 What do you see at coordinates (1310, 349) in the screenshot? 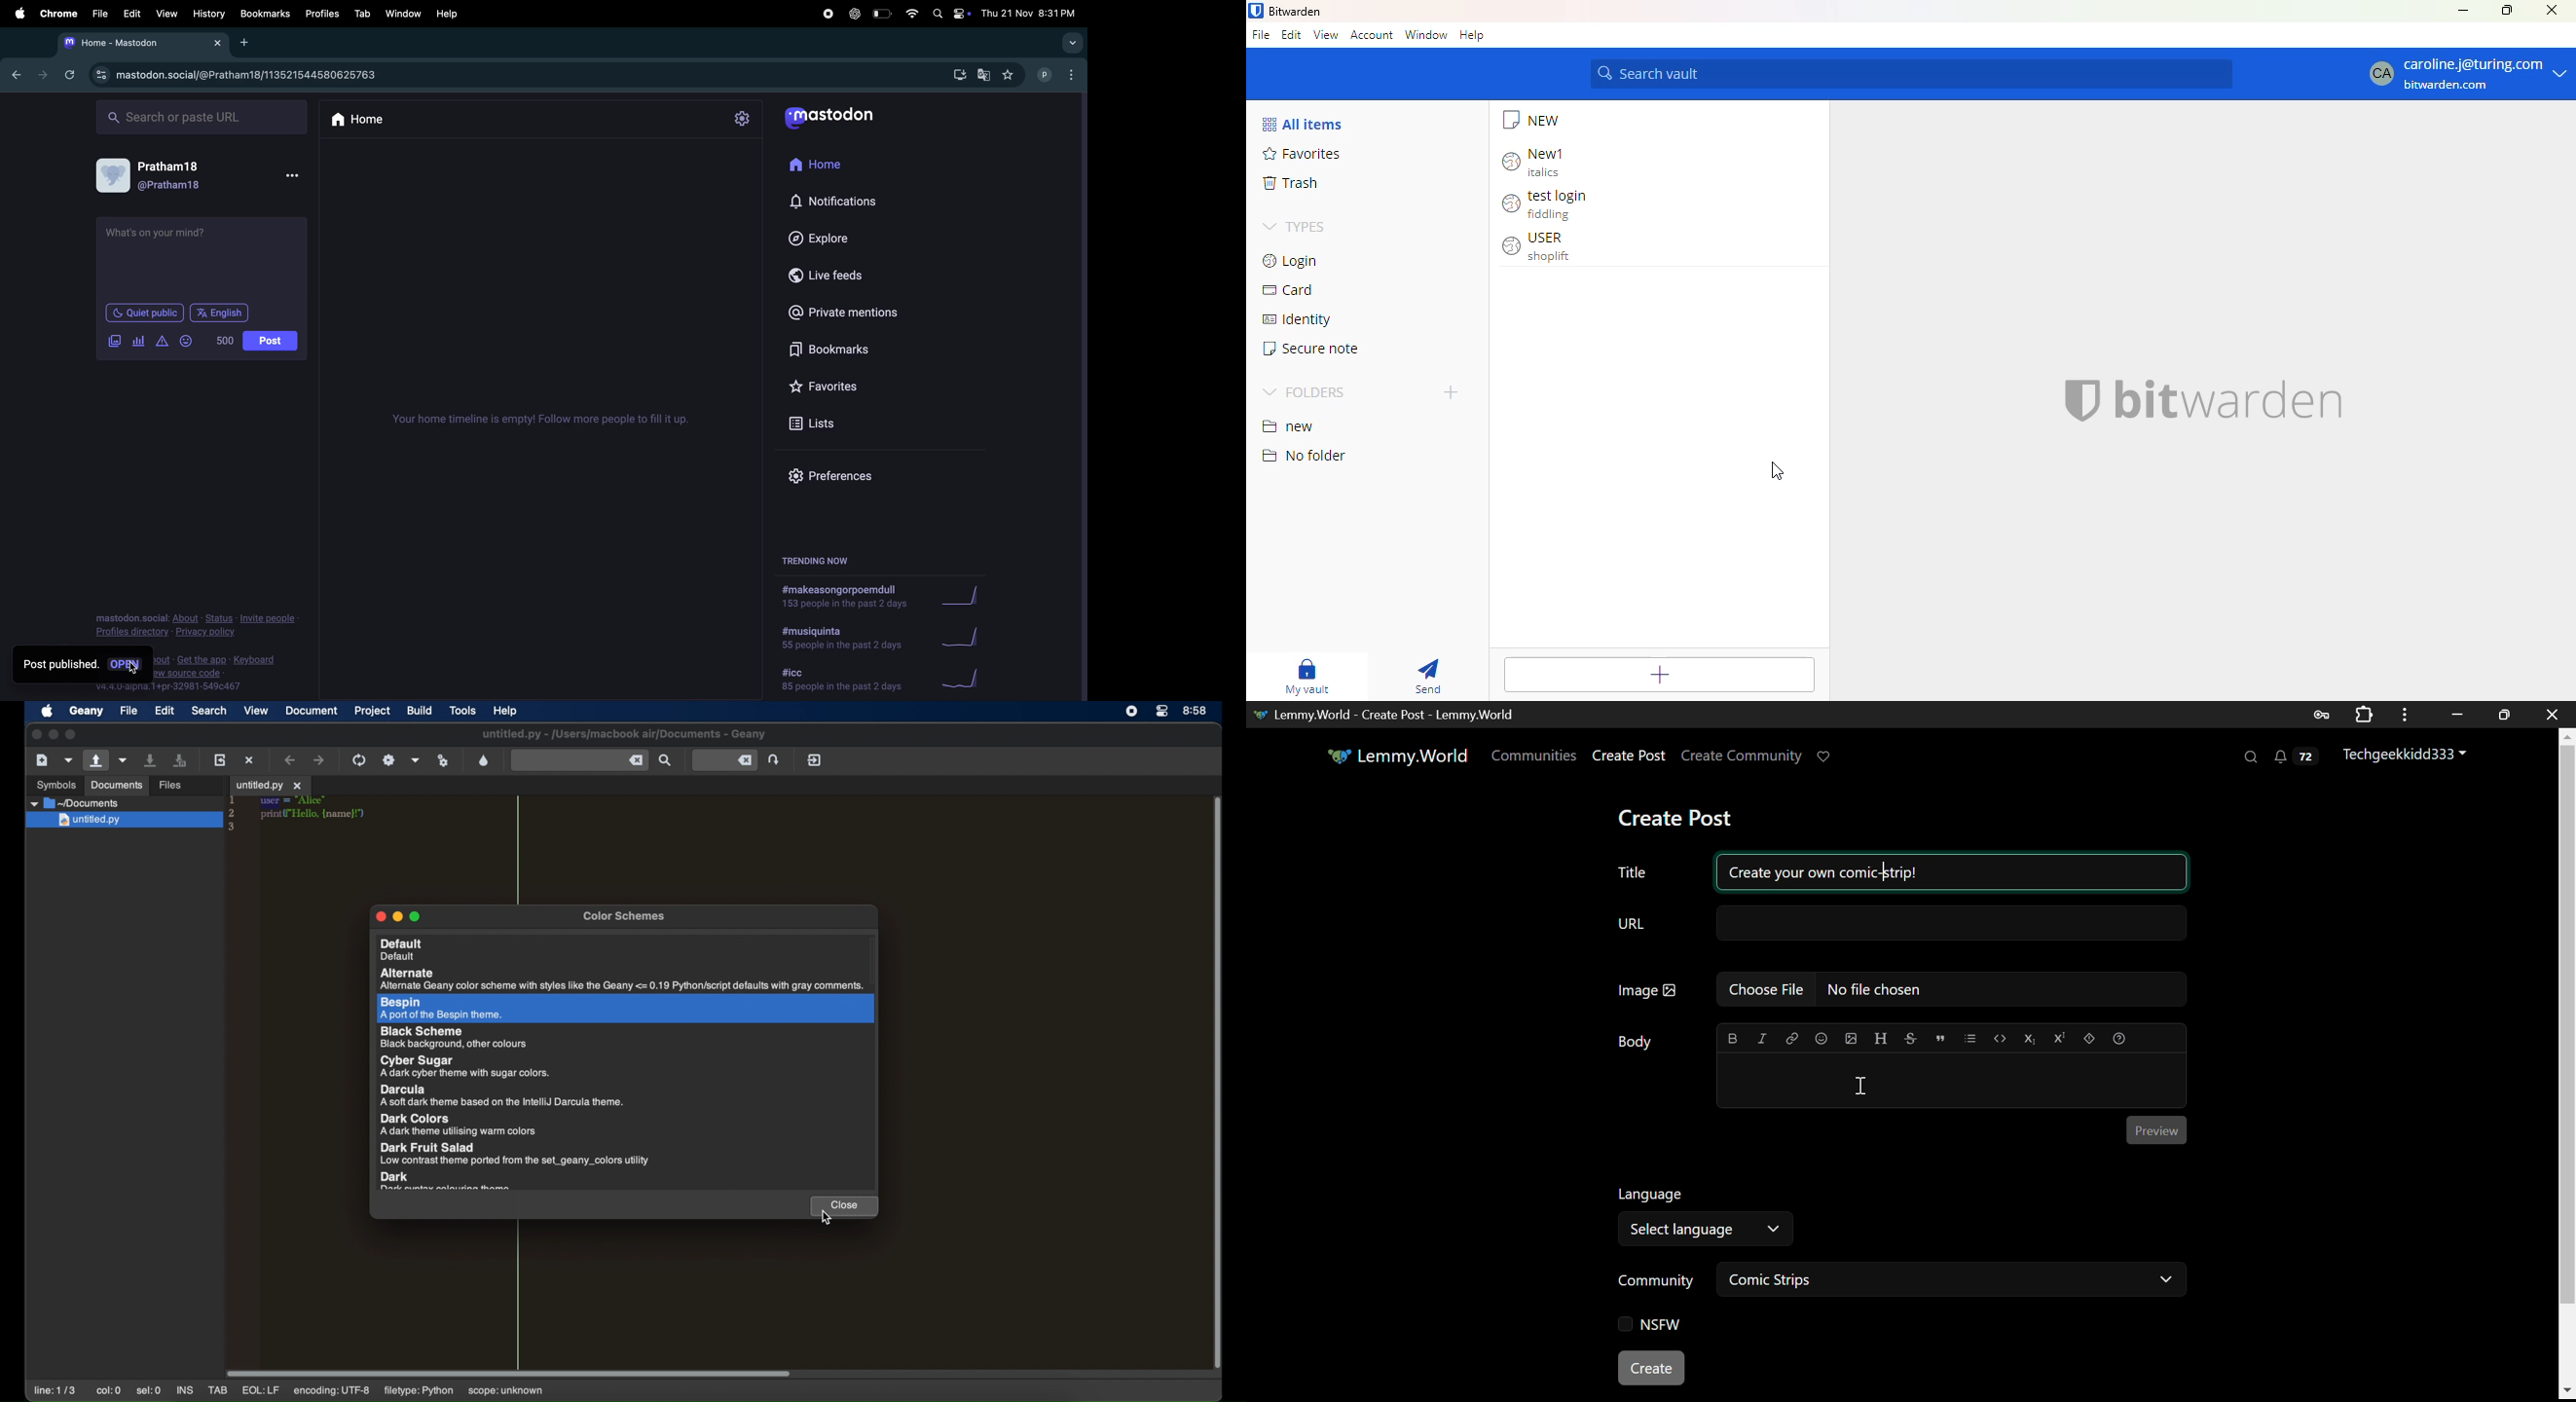
I see `secure note` at bounding box center [1310, 349].